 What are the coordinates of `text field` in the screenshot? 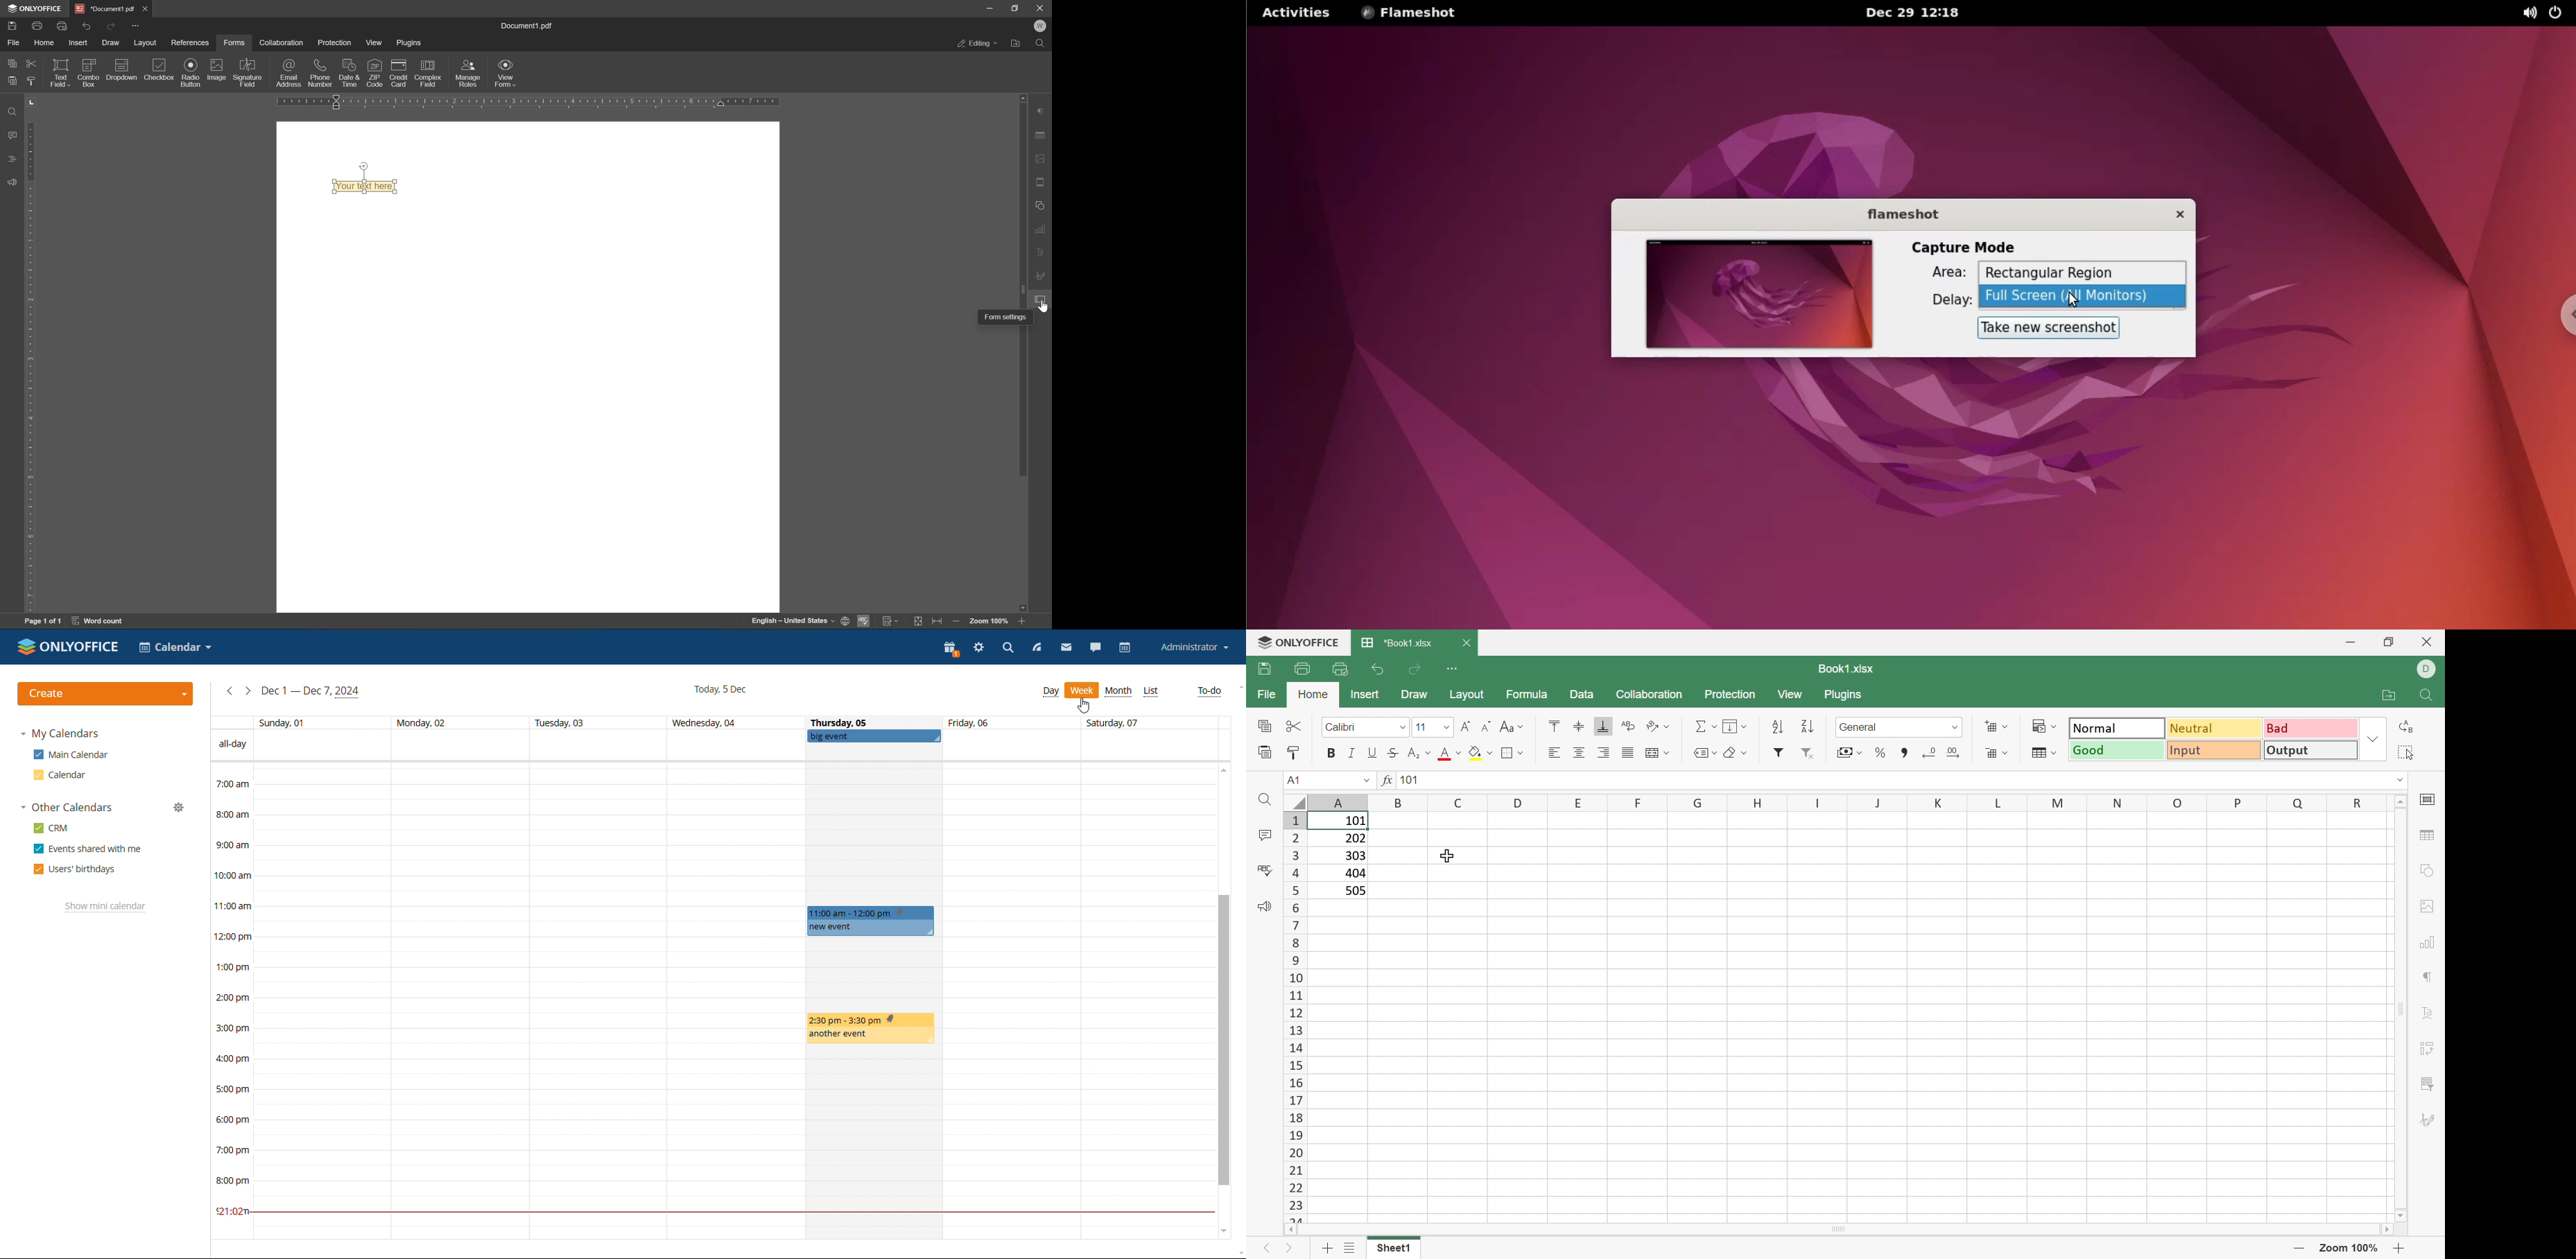 It's located at (59, 73).